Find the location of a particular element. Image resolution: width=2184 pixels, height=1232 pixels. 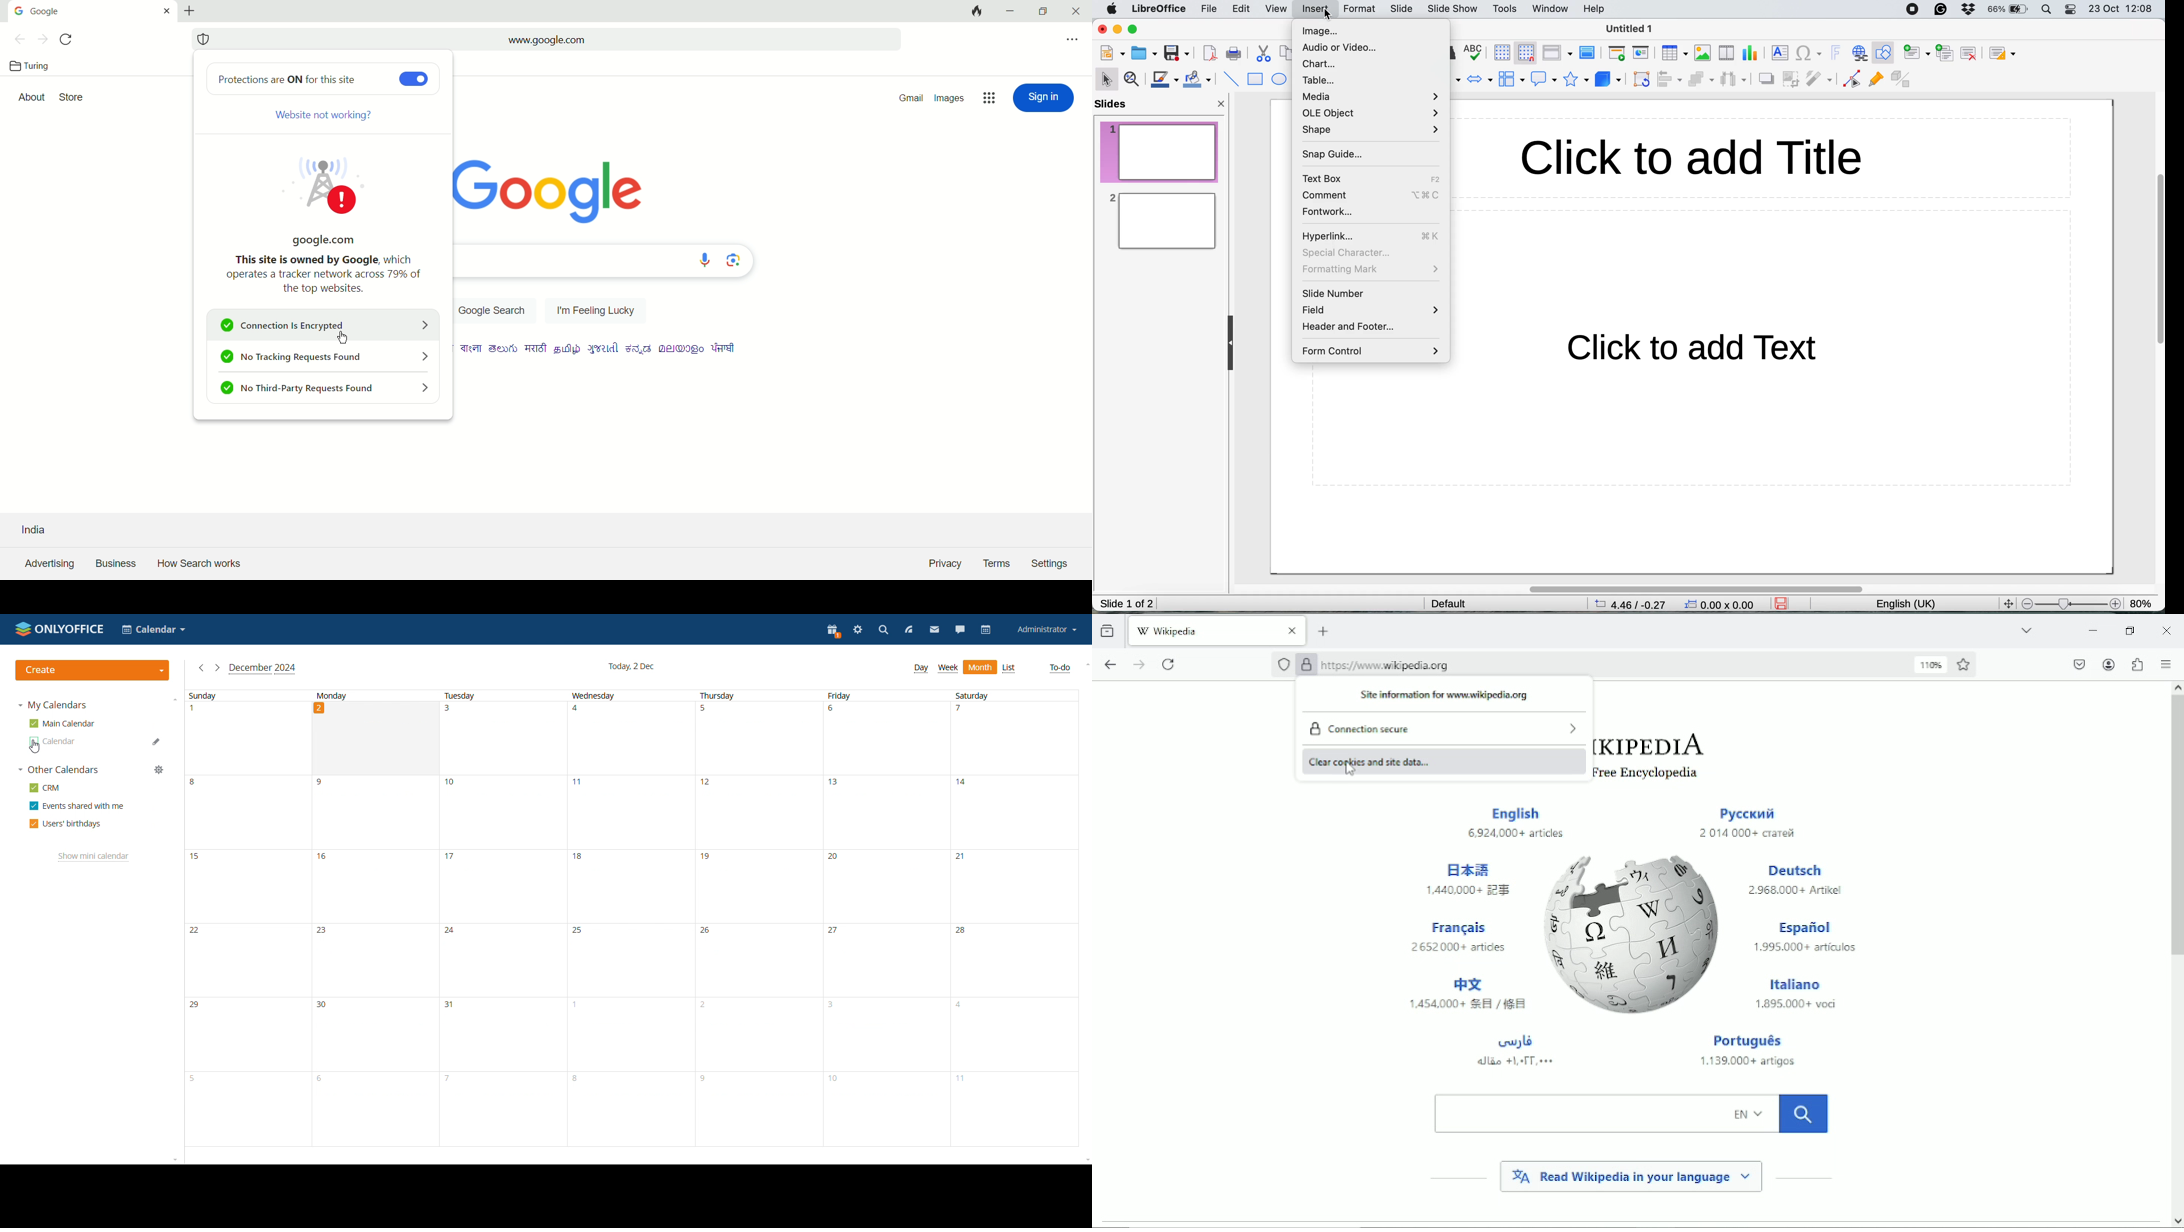

show draw functions is located at coordinates (1886, 53).